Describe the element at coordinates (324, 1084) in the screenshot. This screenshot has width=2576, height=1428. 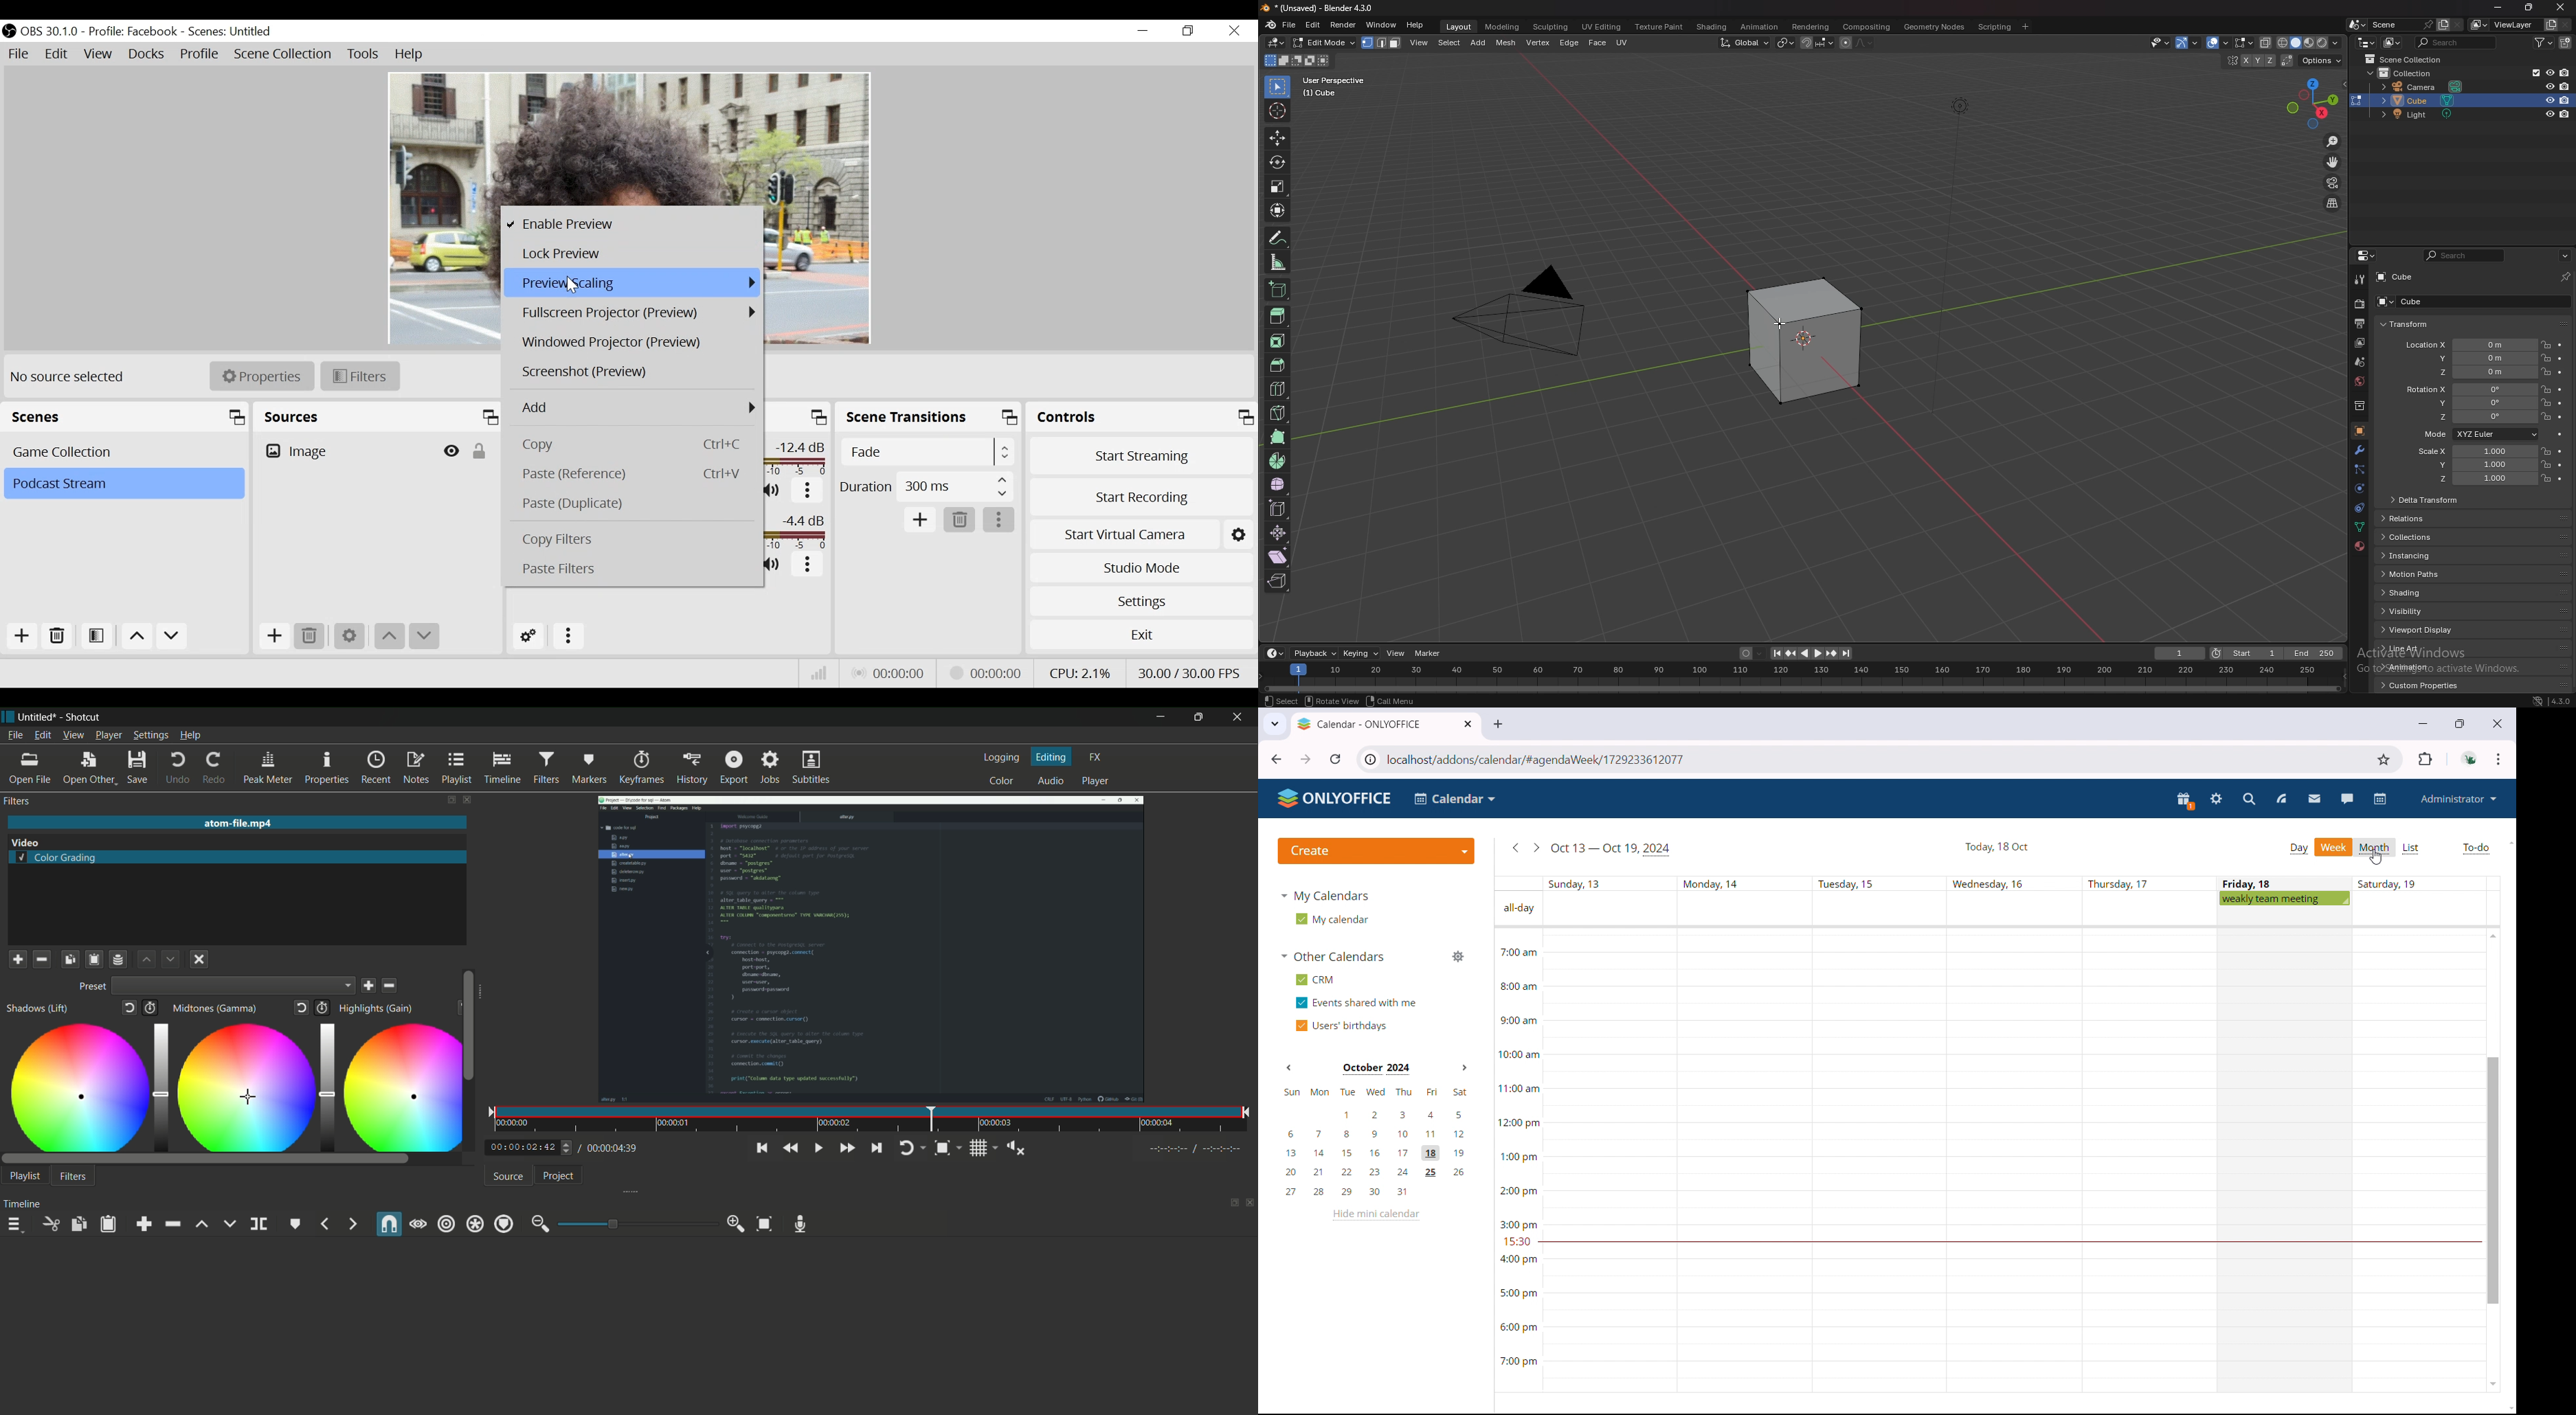
I see `adjustment bar` at that location.